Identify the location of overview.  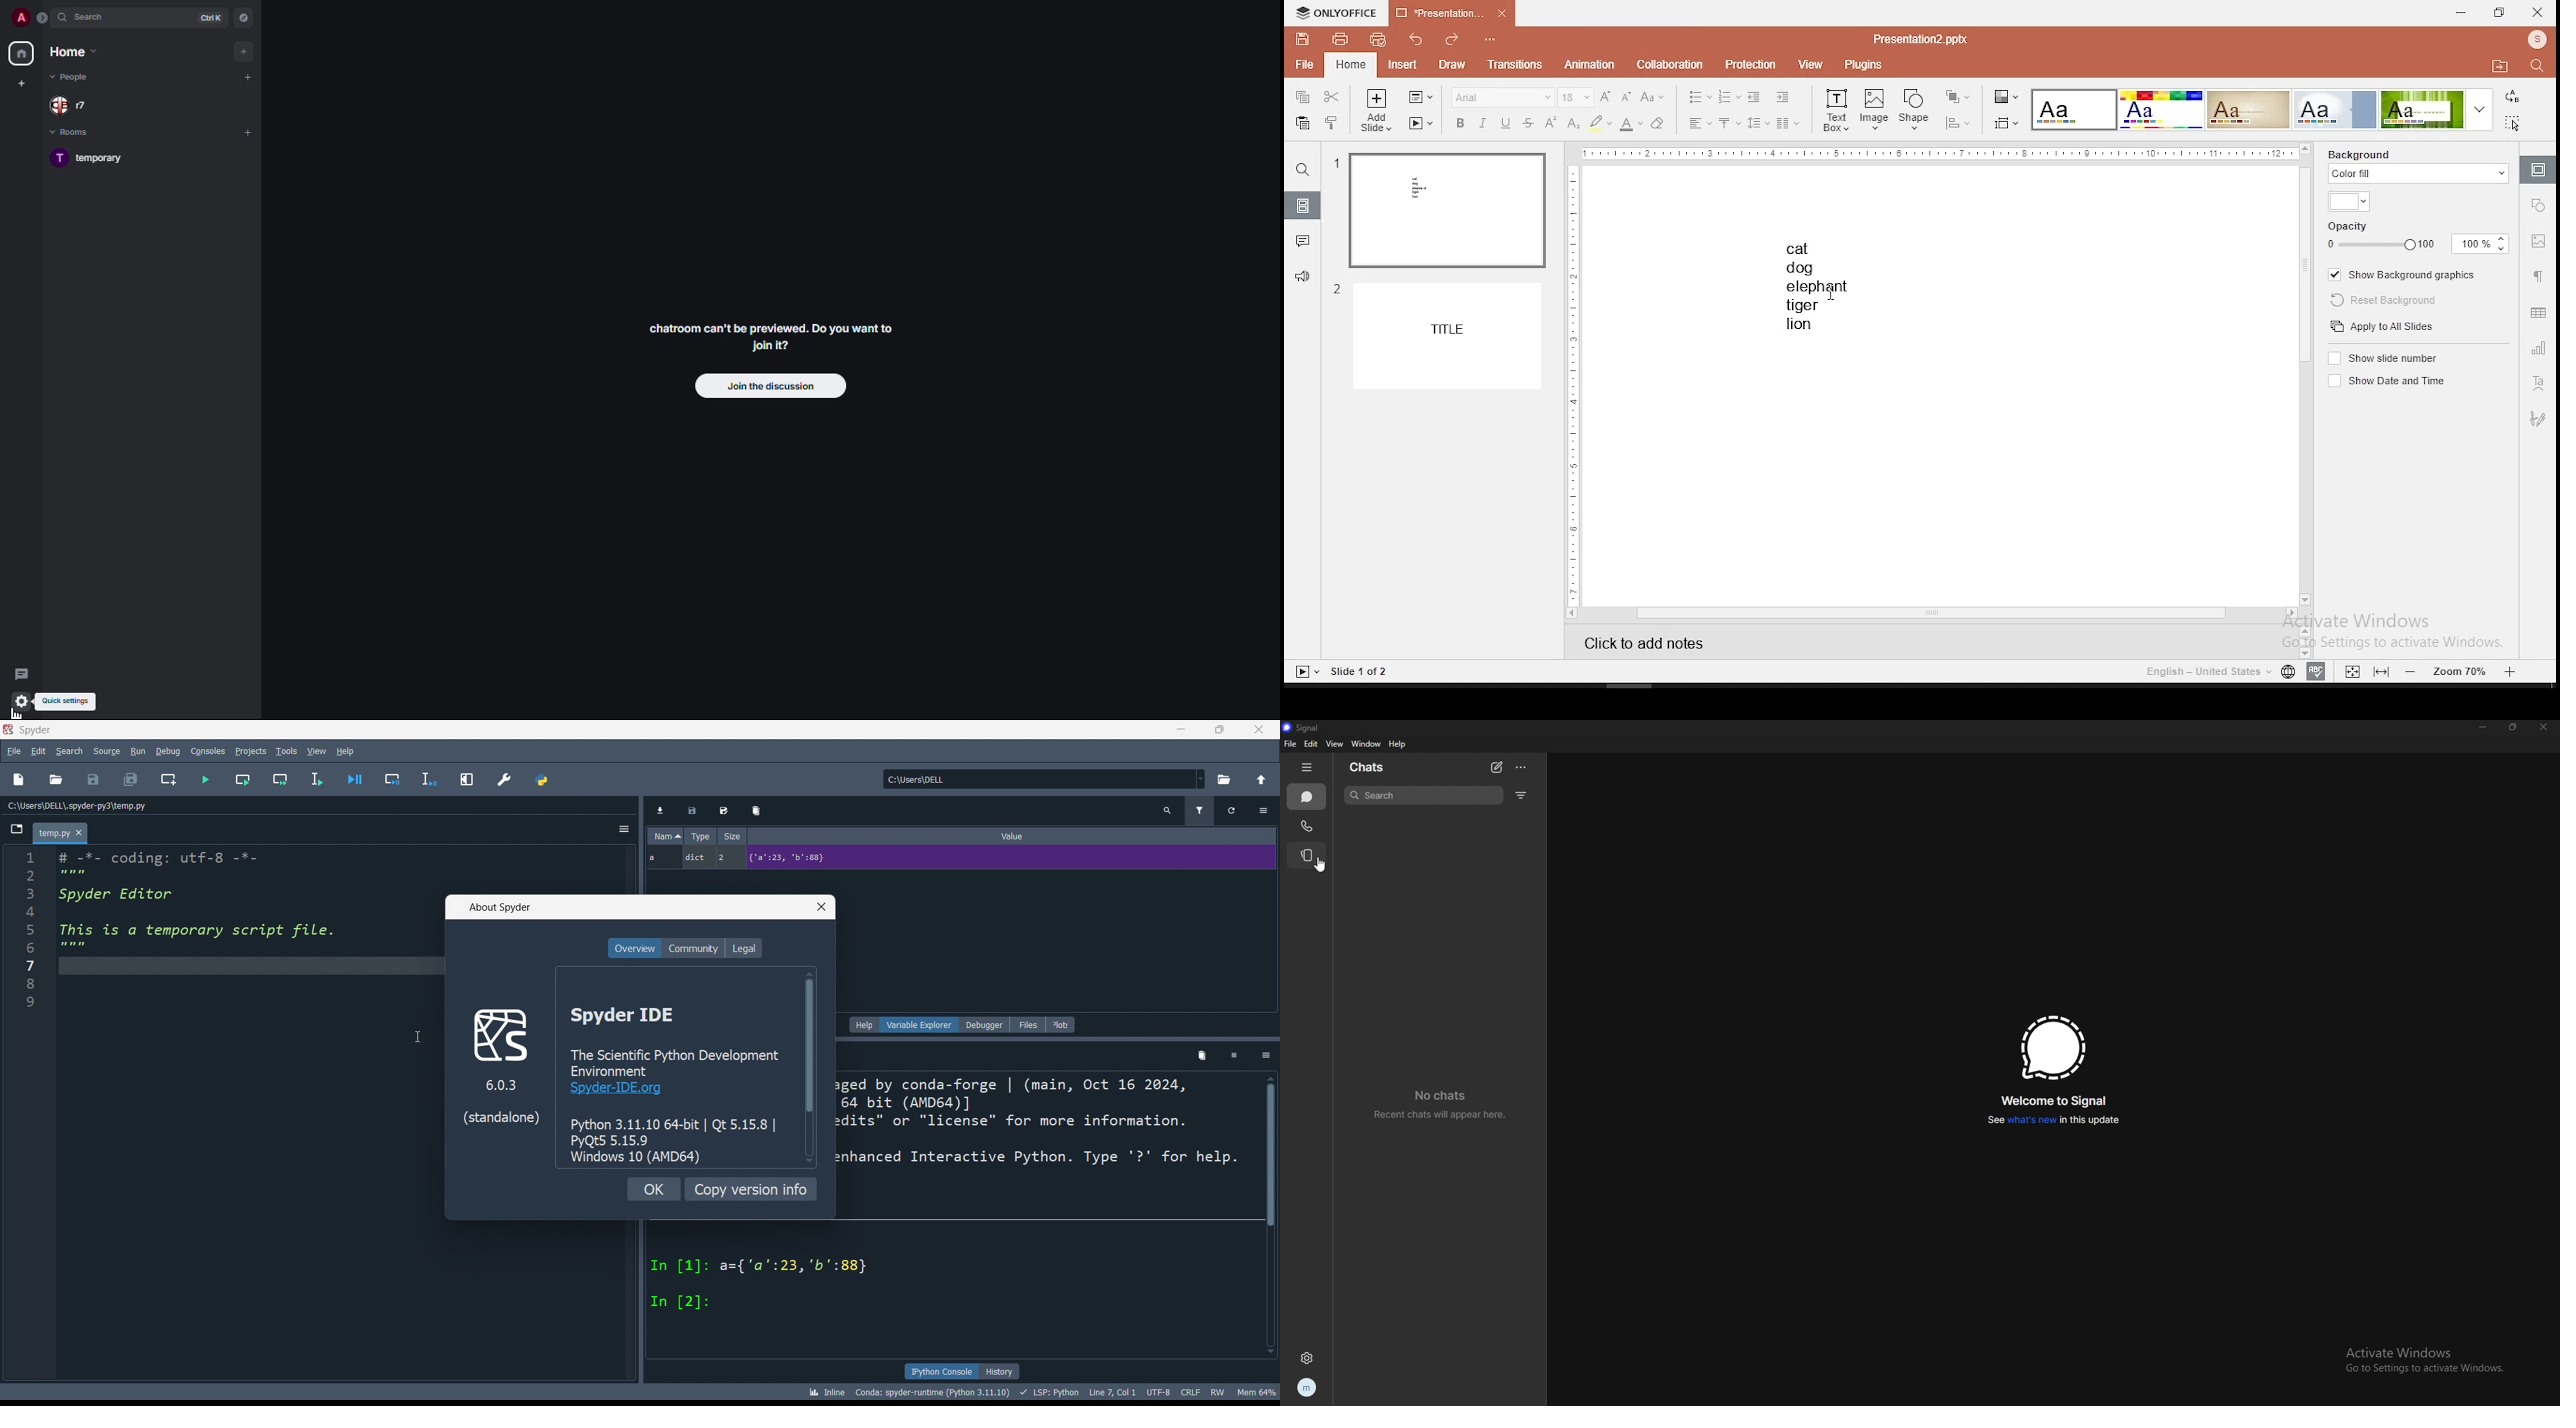
(635, 948).